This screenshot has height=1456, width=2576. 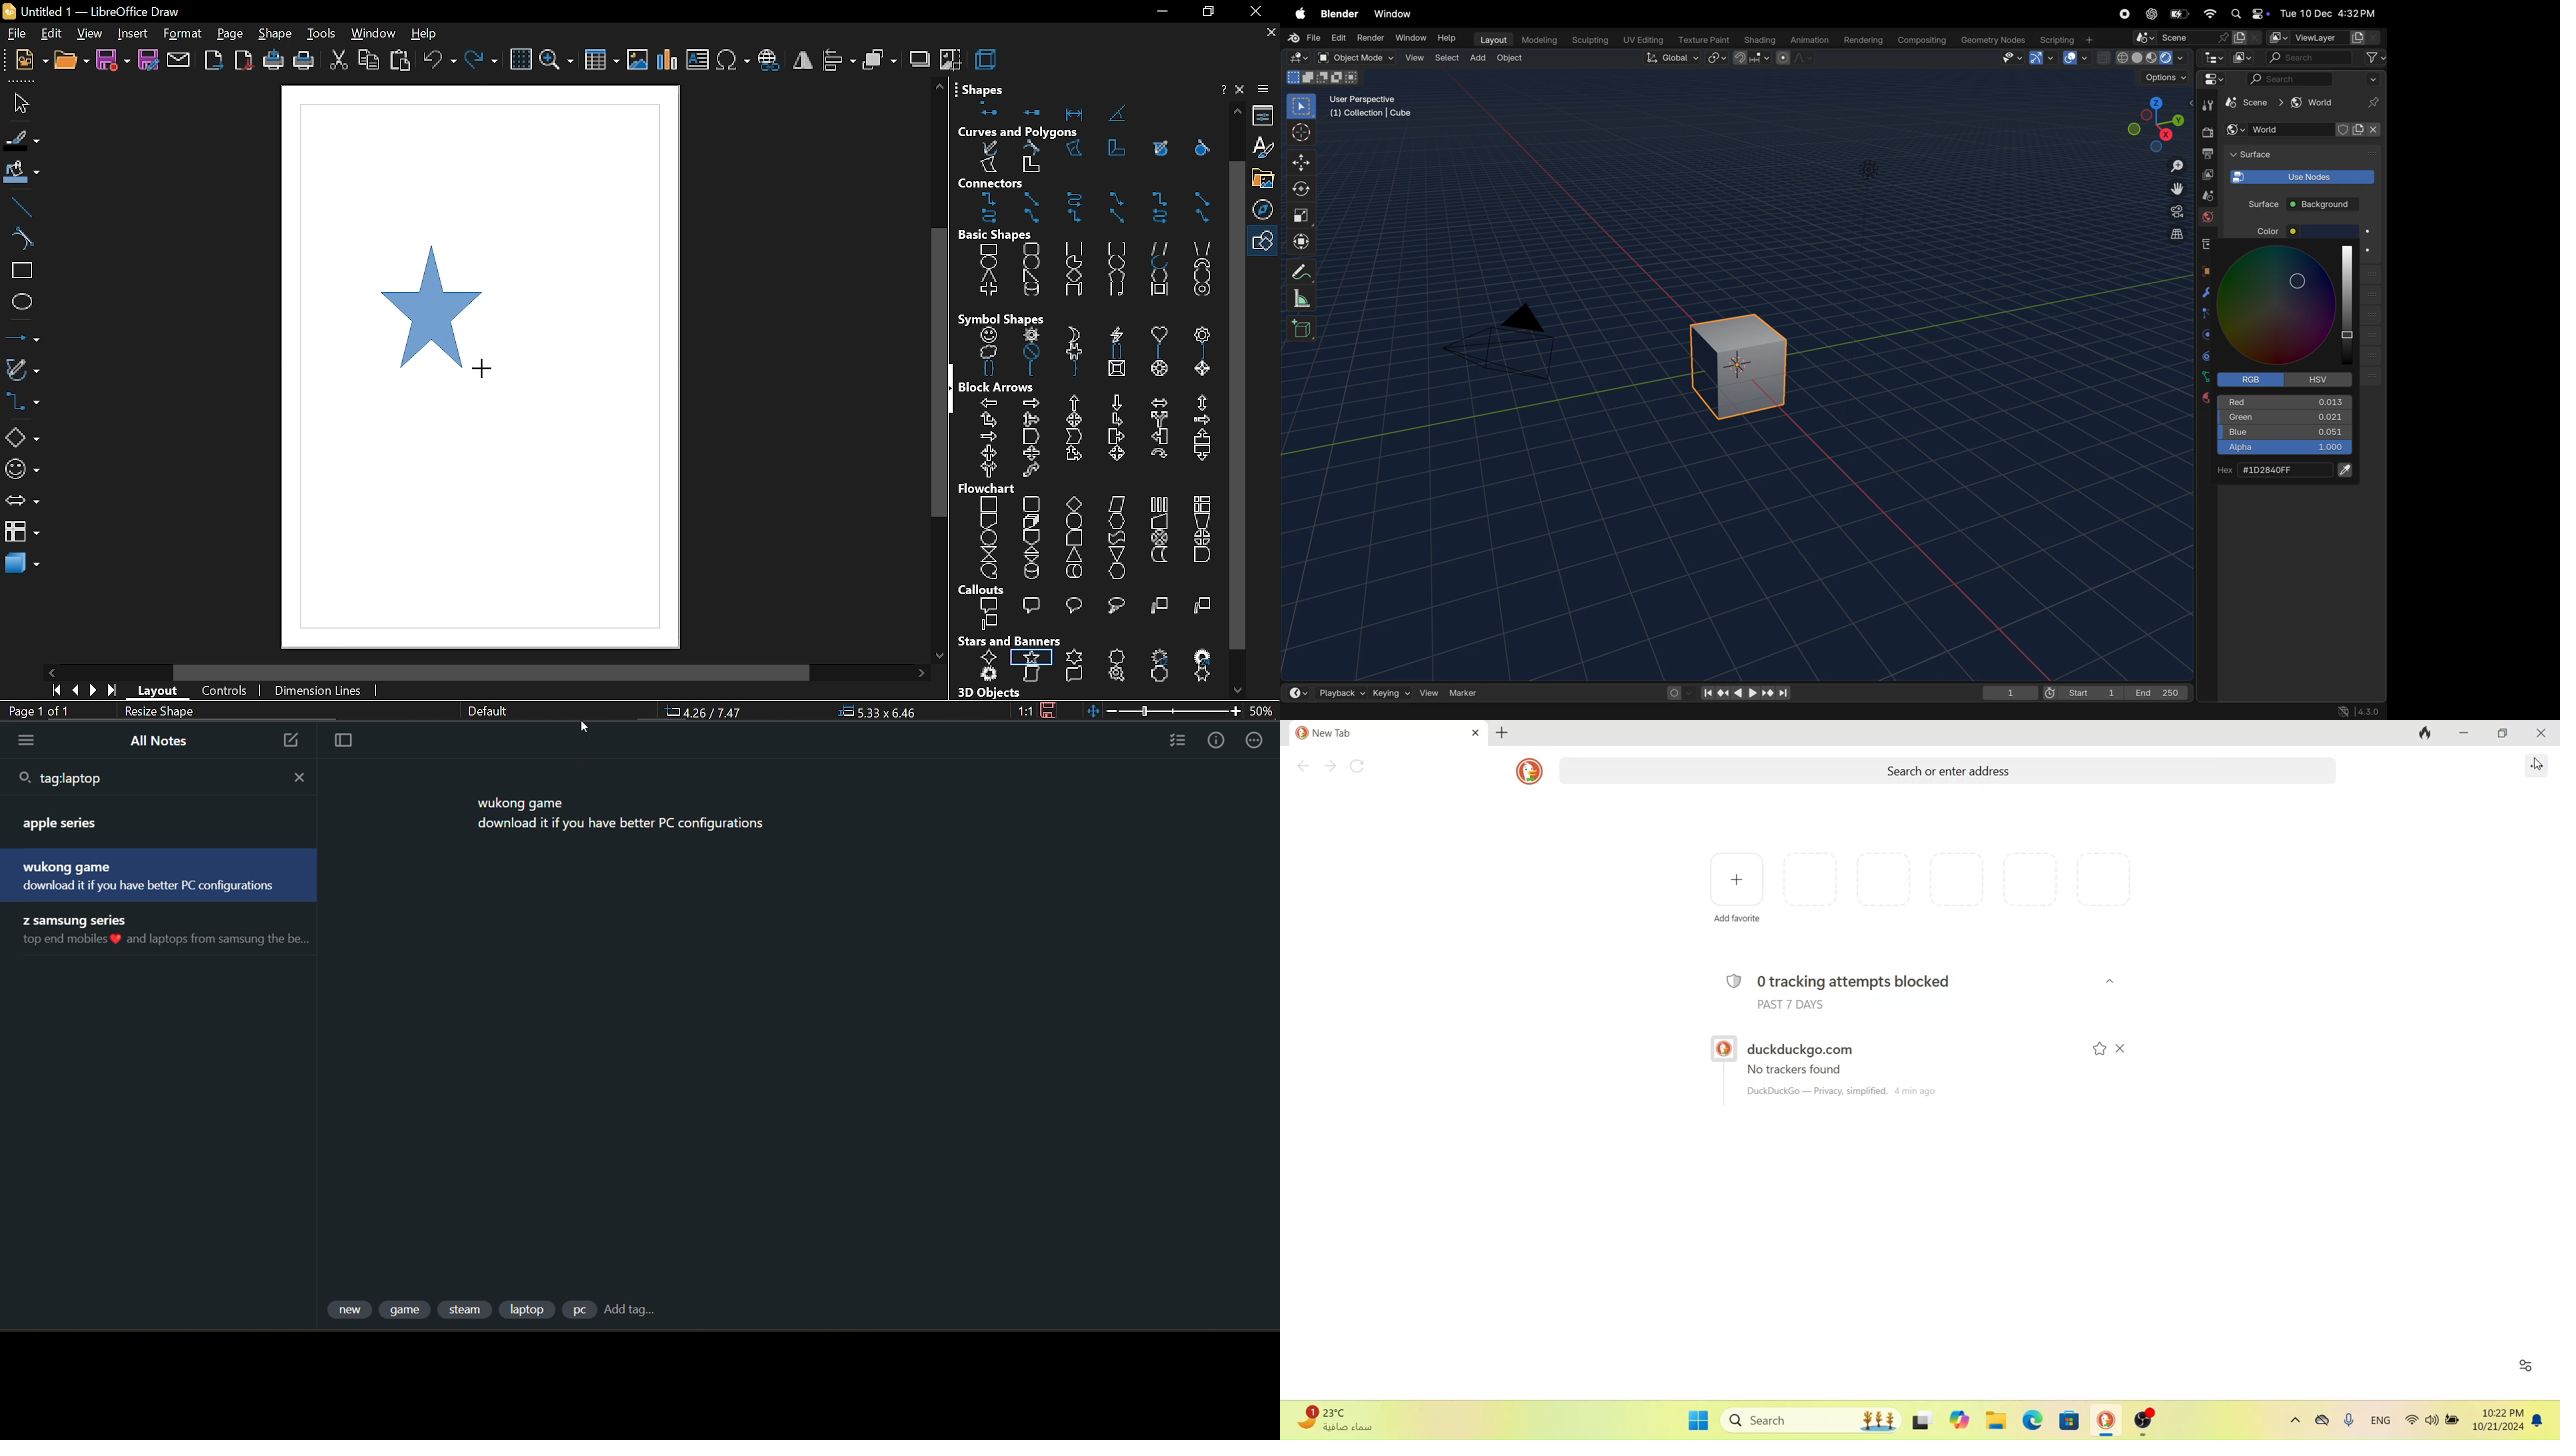 I want to click on current window, so click(x=90, y=11).